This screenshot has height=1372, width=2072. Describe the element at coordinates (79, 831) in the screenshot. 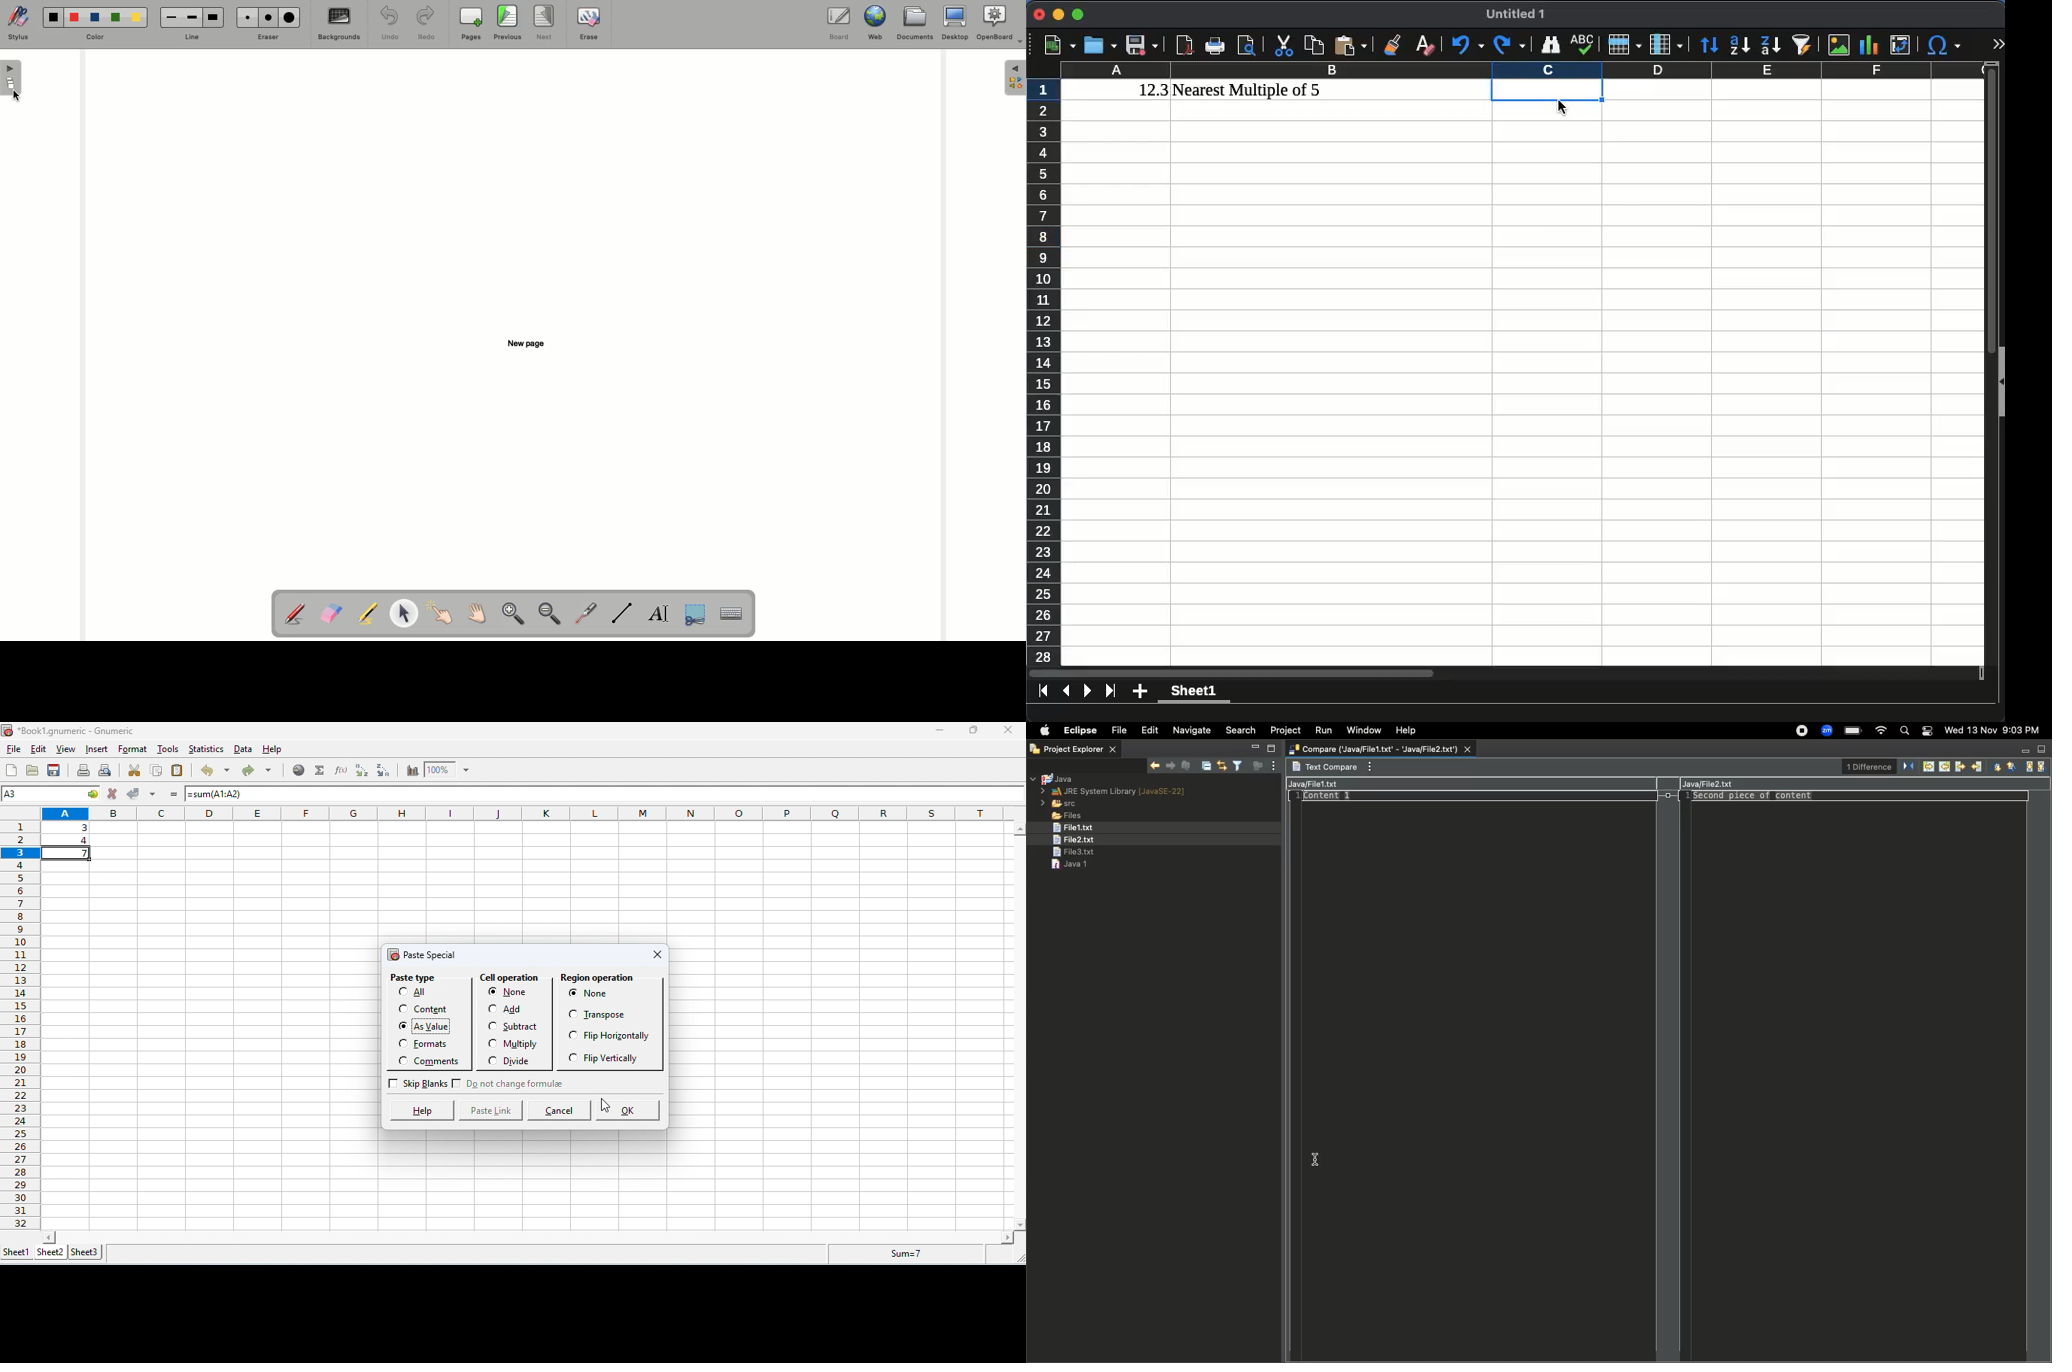

I see `data` at that location.